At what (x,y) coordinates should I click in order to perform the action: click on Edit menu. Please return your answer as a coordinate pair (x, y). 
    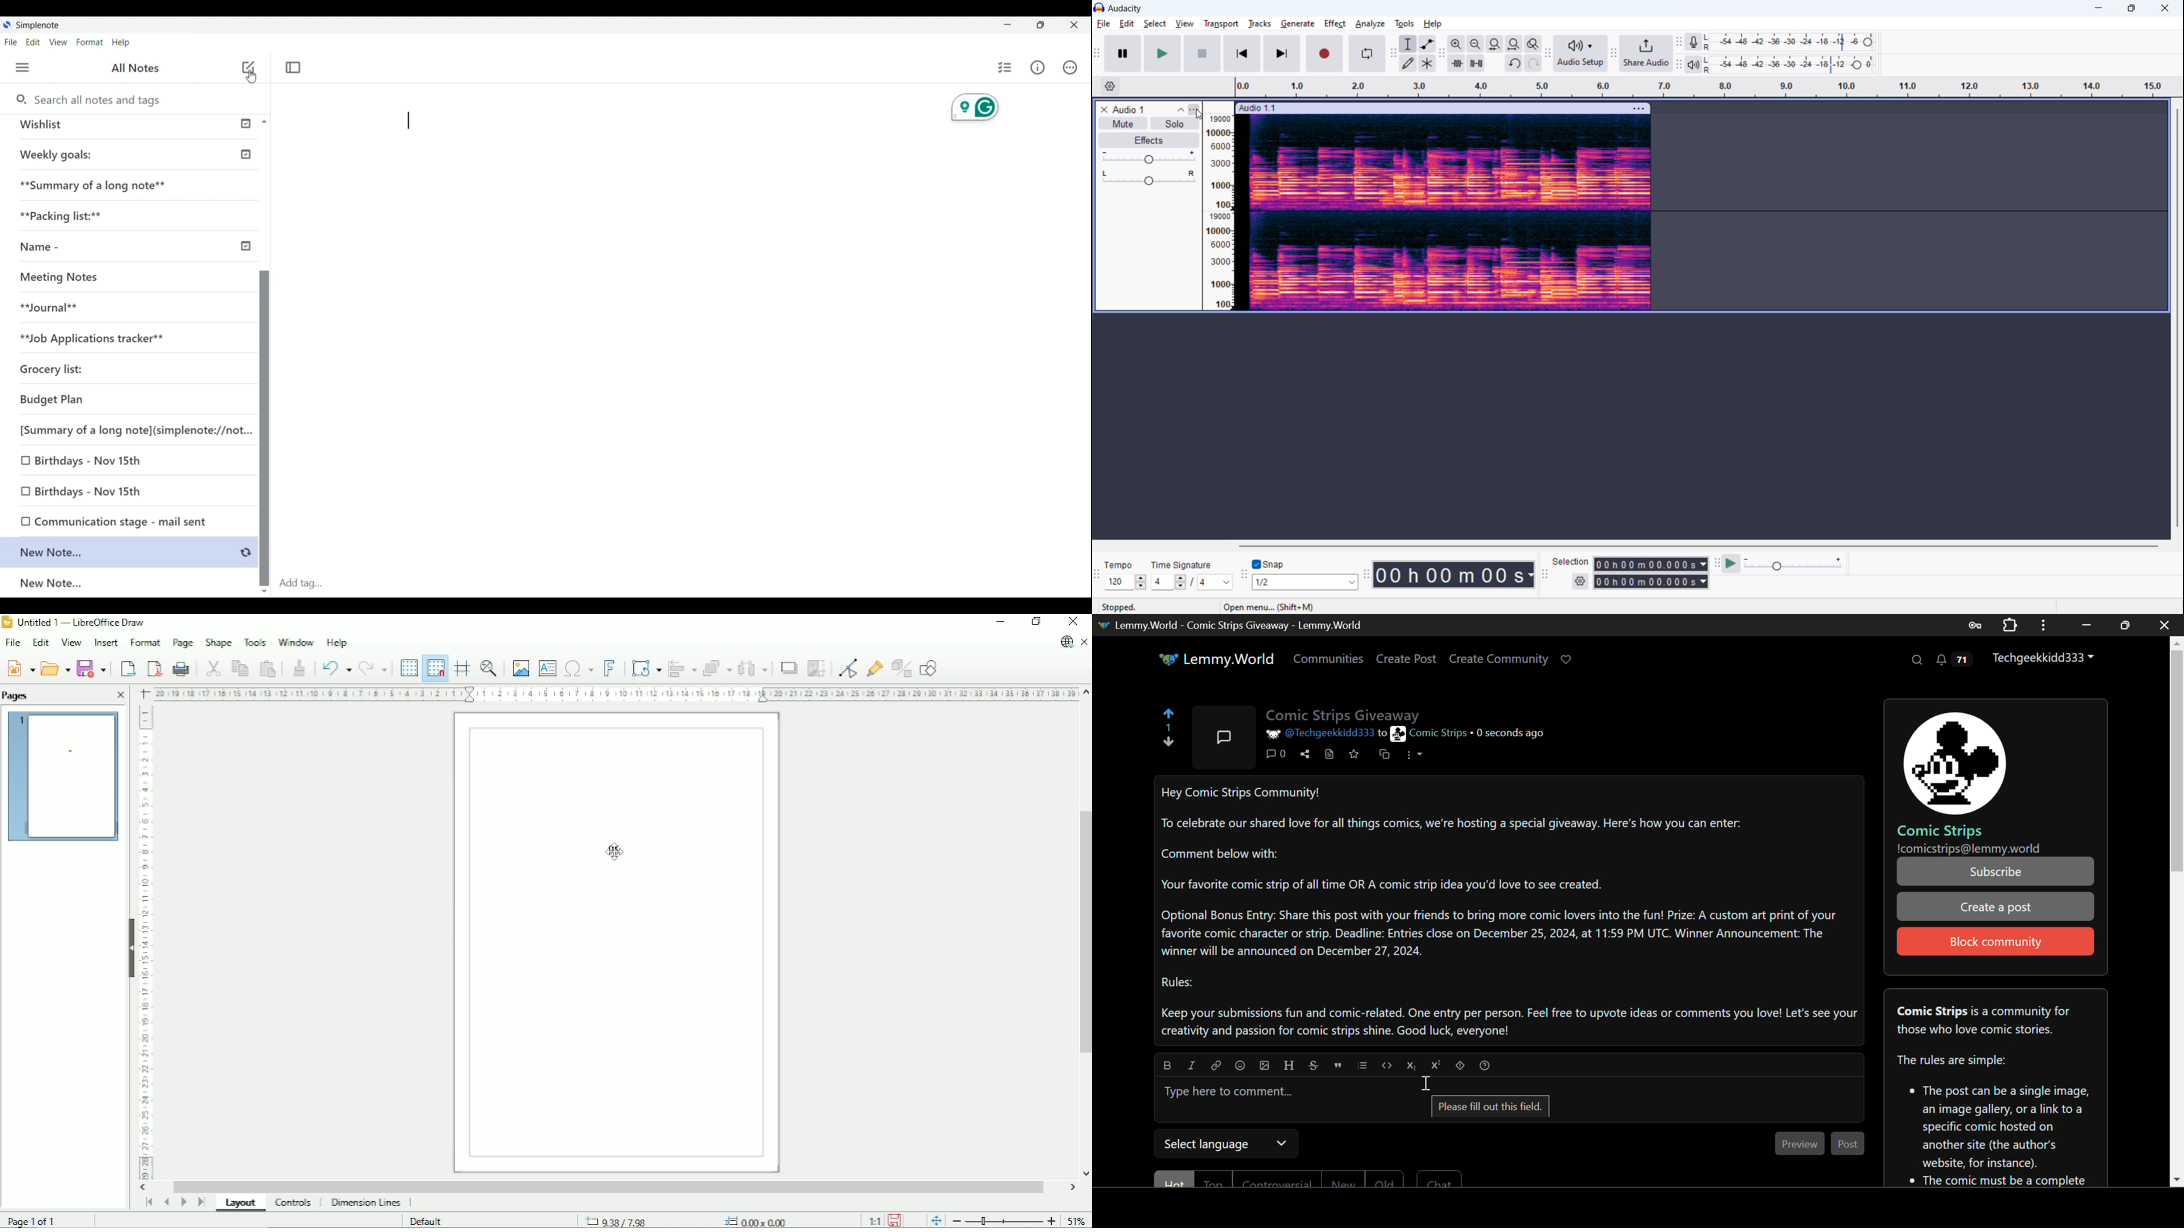
    Looking at the image, I should click on (33, 42).